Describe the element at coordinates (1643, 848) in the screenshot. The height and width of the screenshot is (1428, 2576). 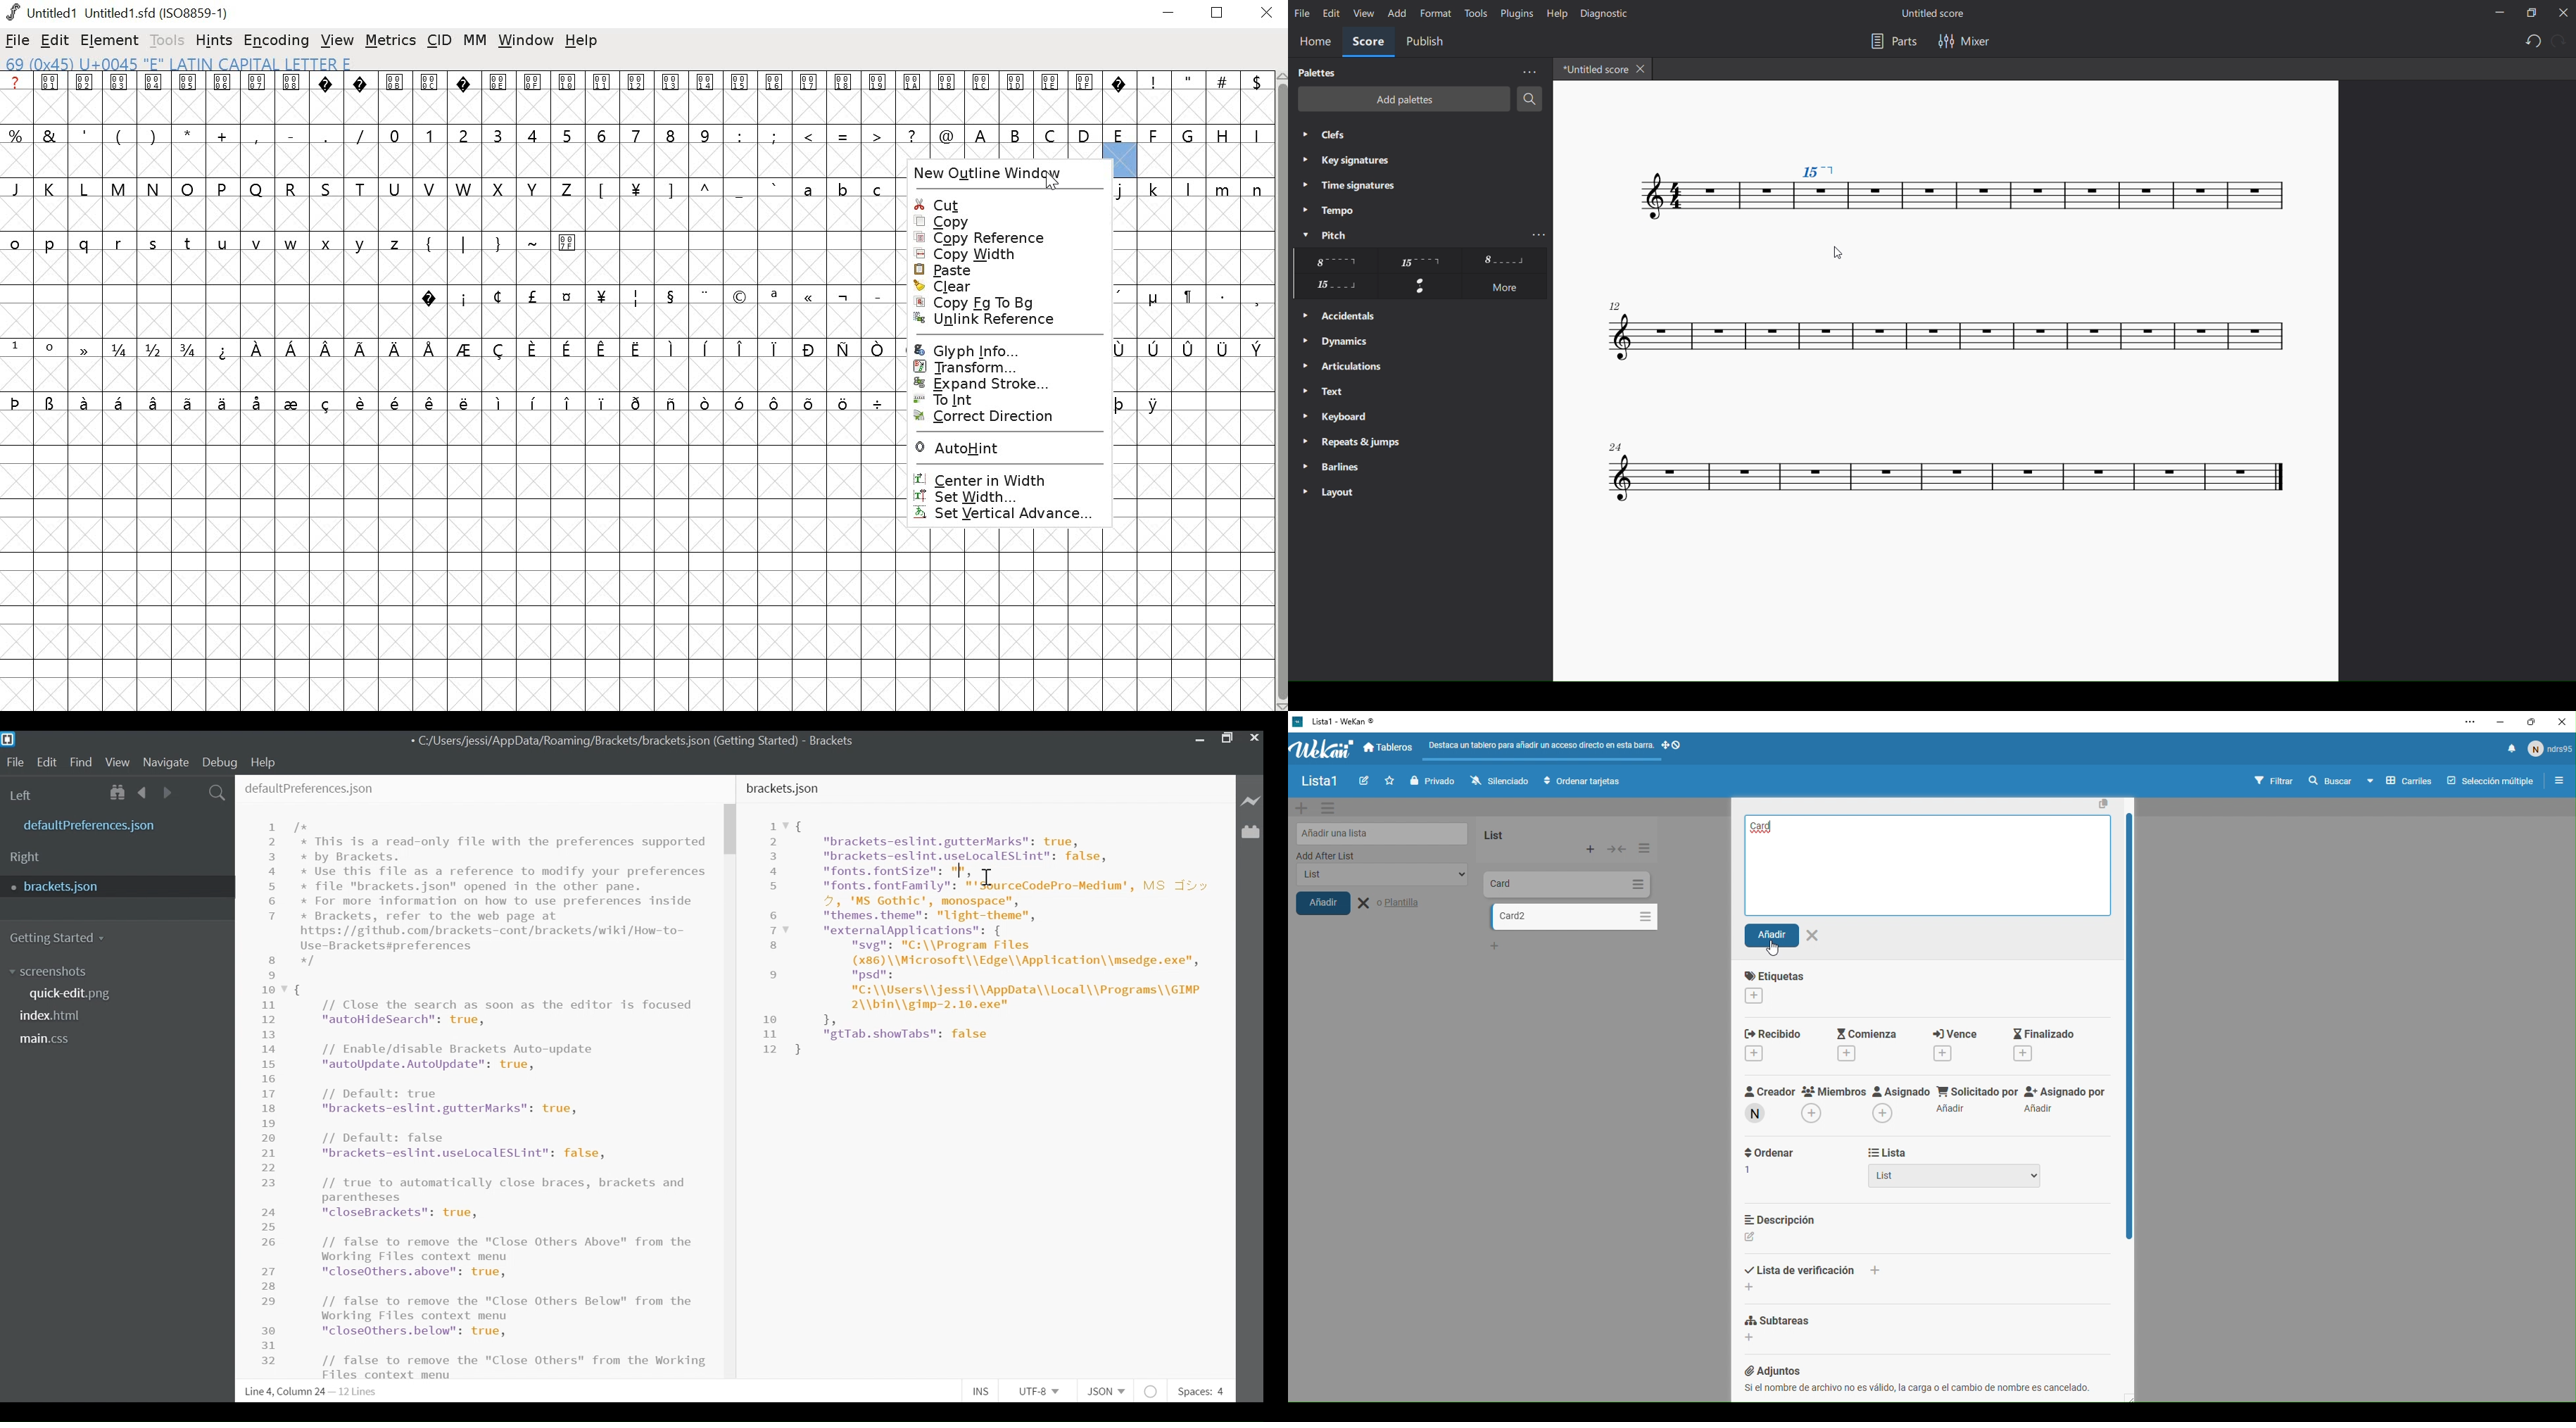
I see `Options` at that location.